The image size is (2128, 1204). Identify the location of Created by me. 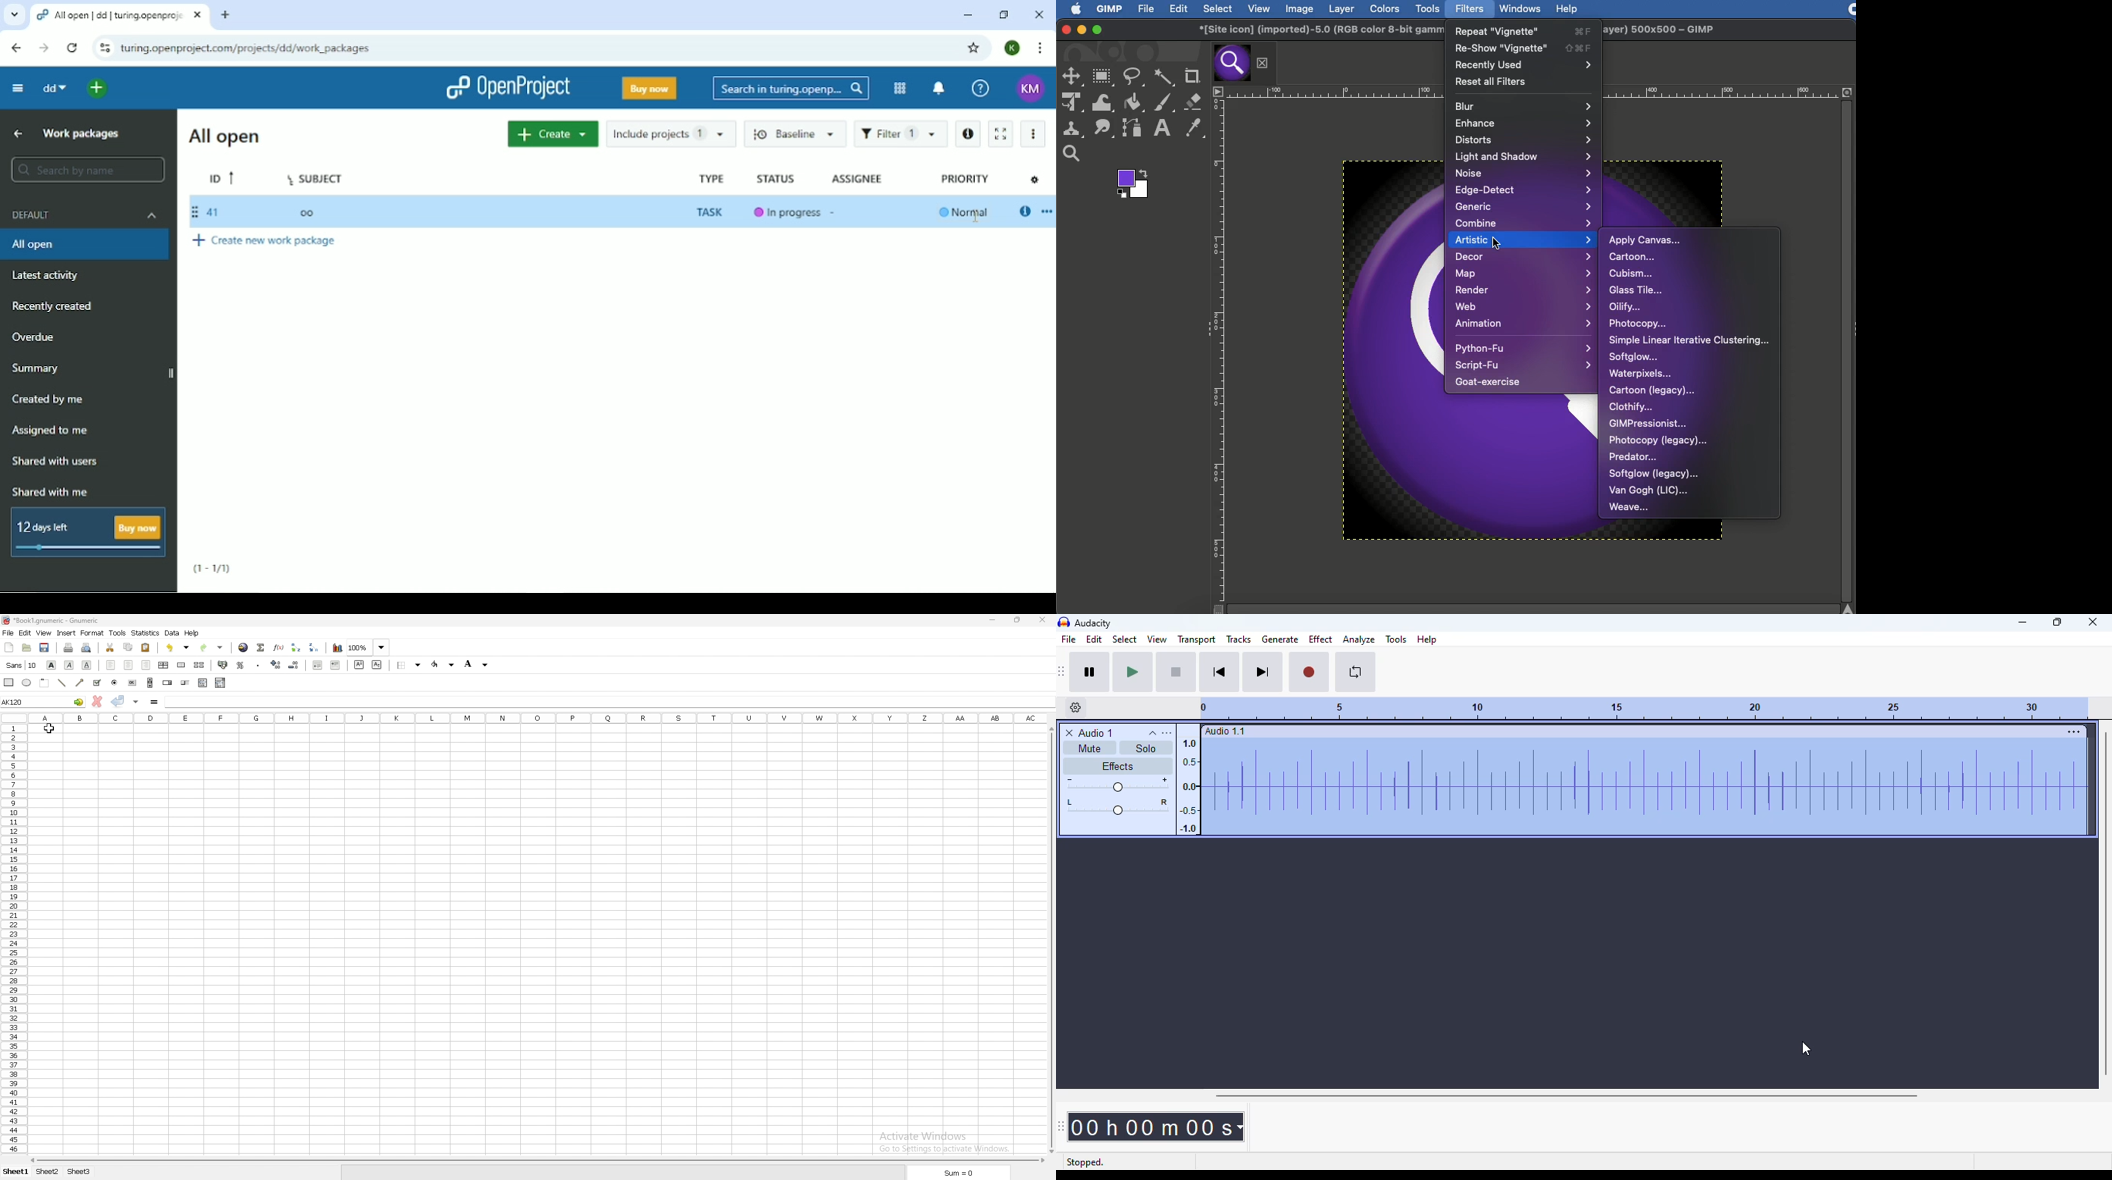
(52, 400).